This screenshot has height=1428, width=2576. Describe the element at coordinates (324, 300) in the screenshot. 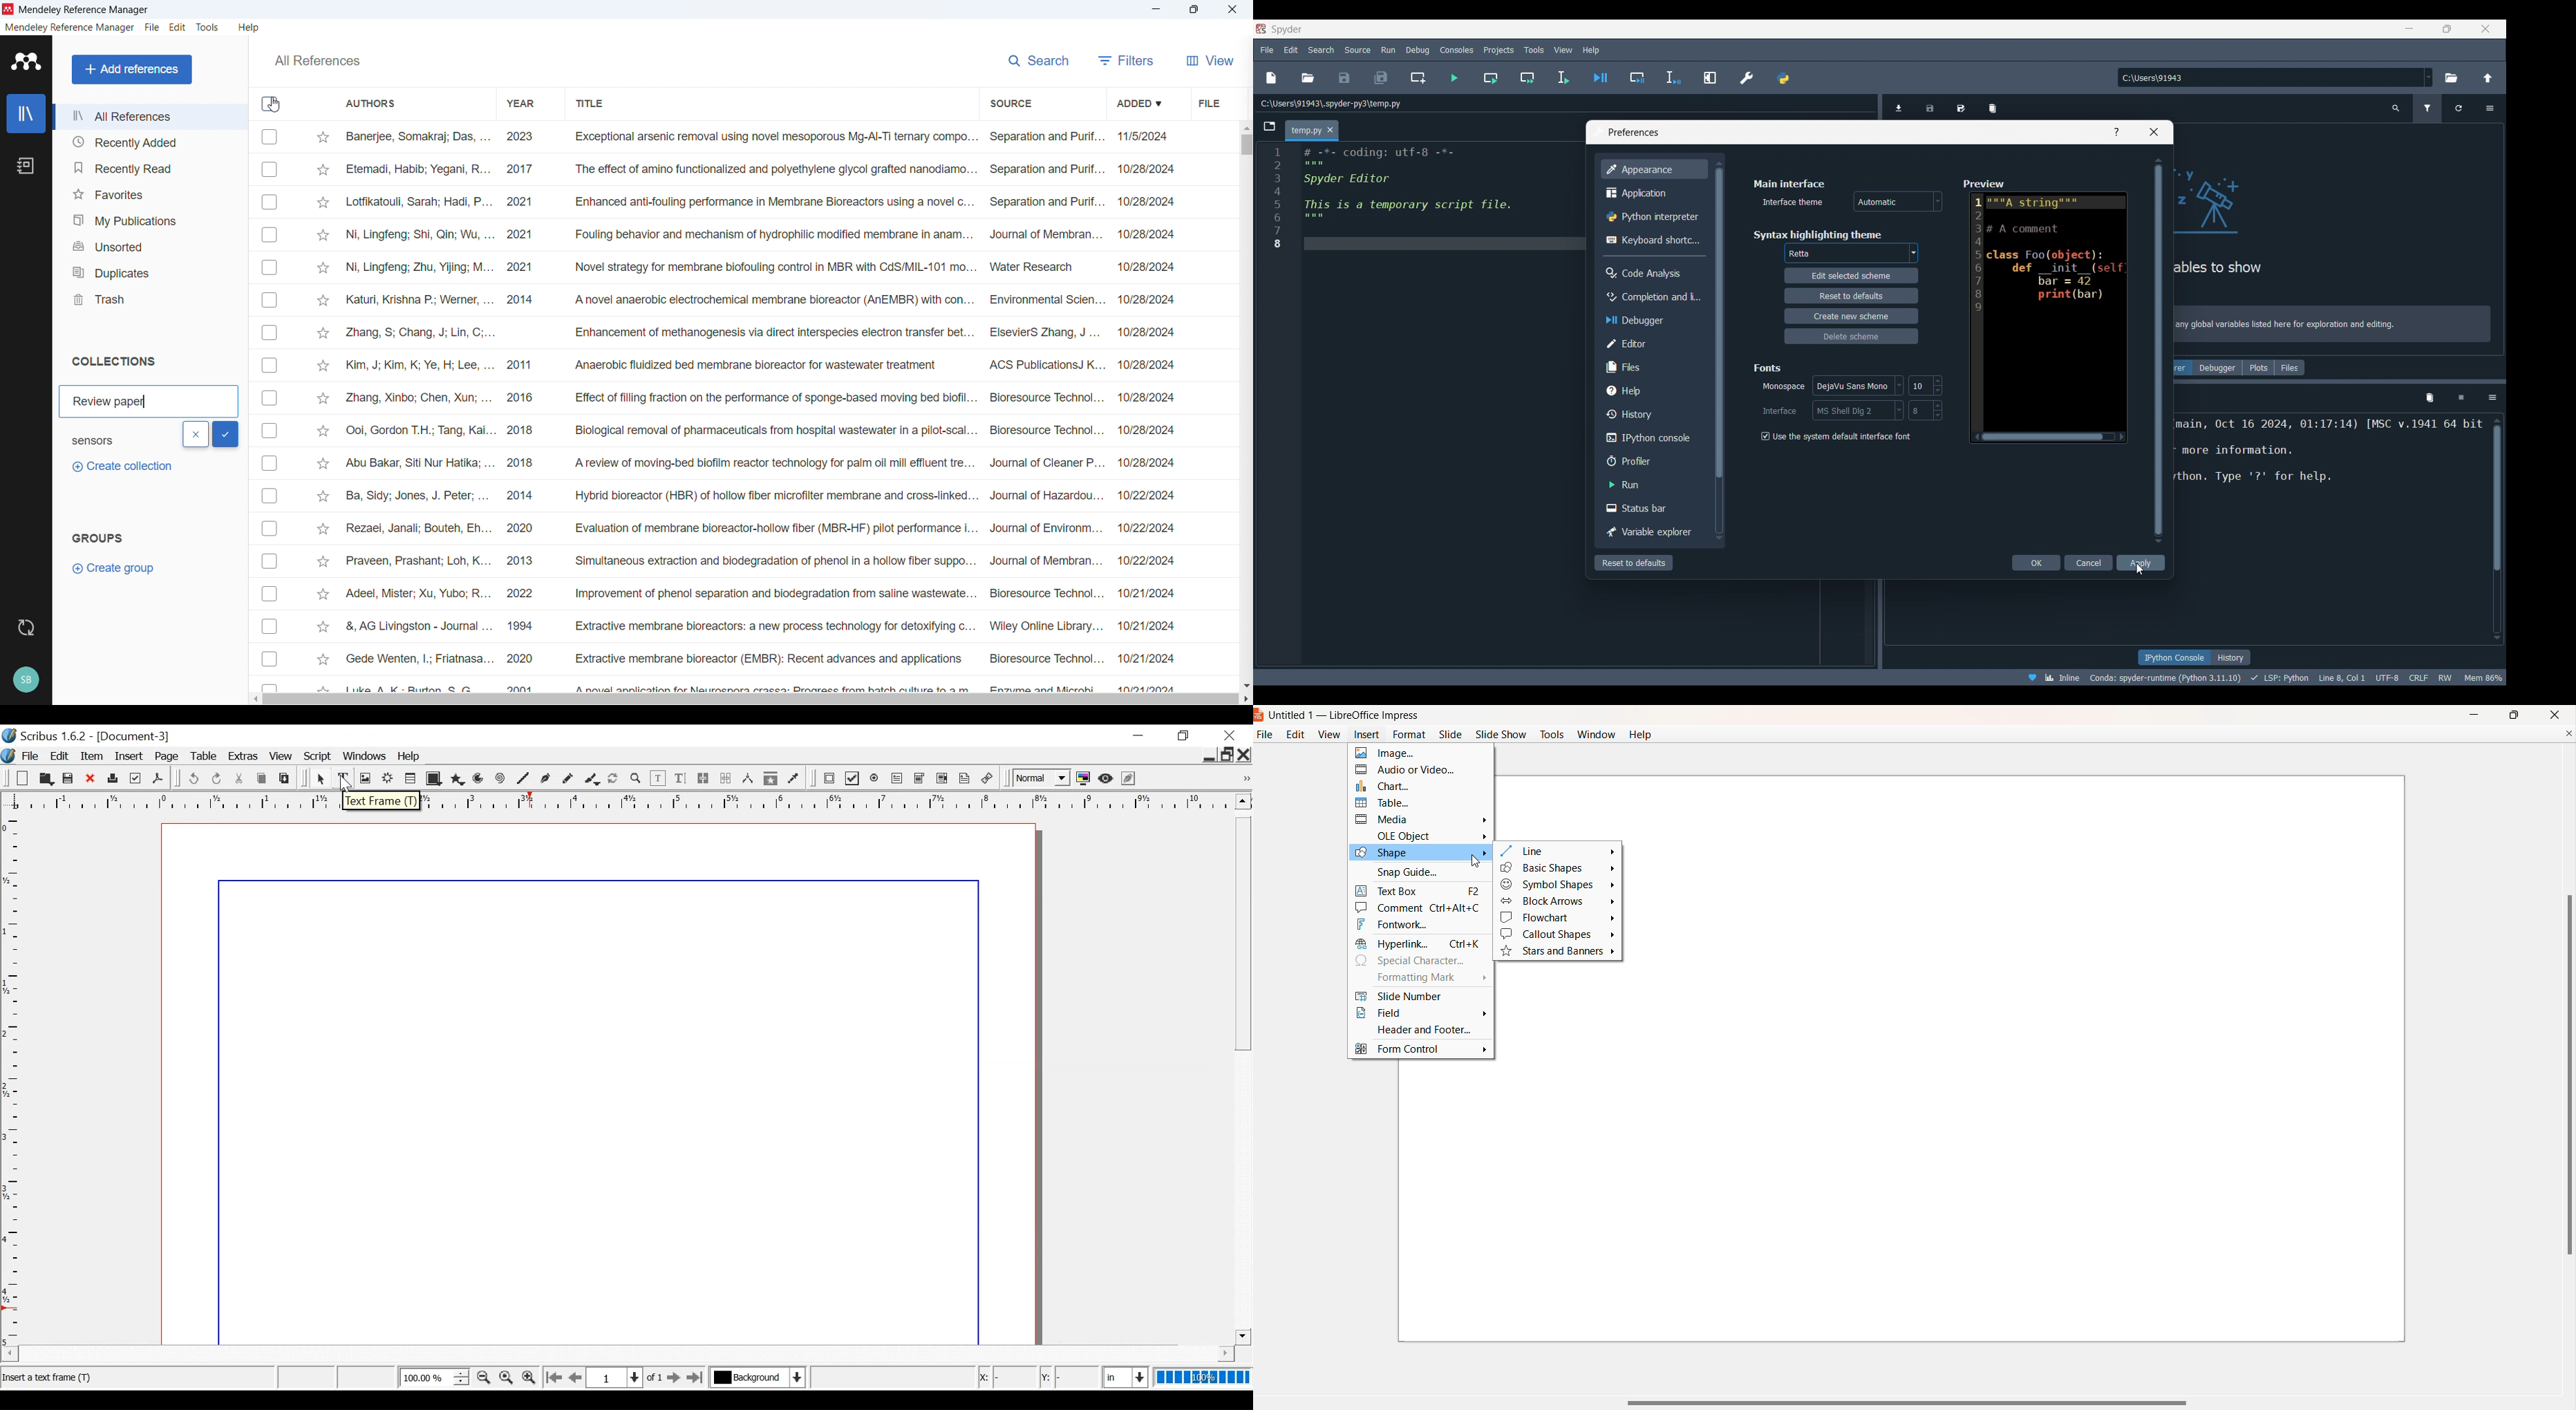

I see `Star mark respective publication` at that location.